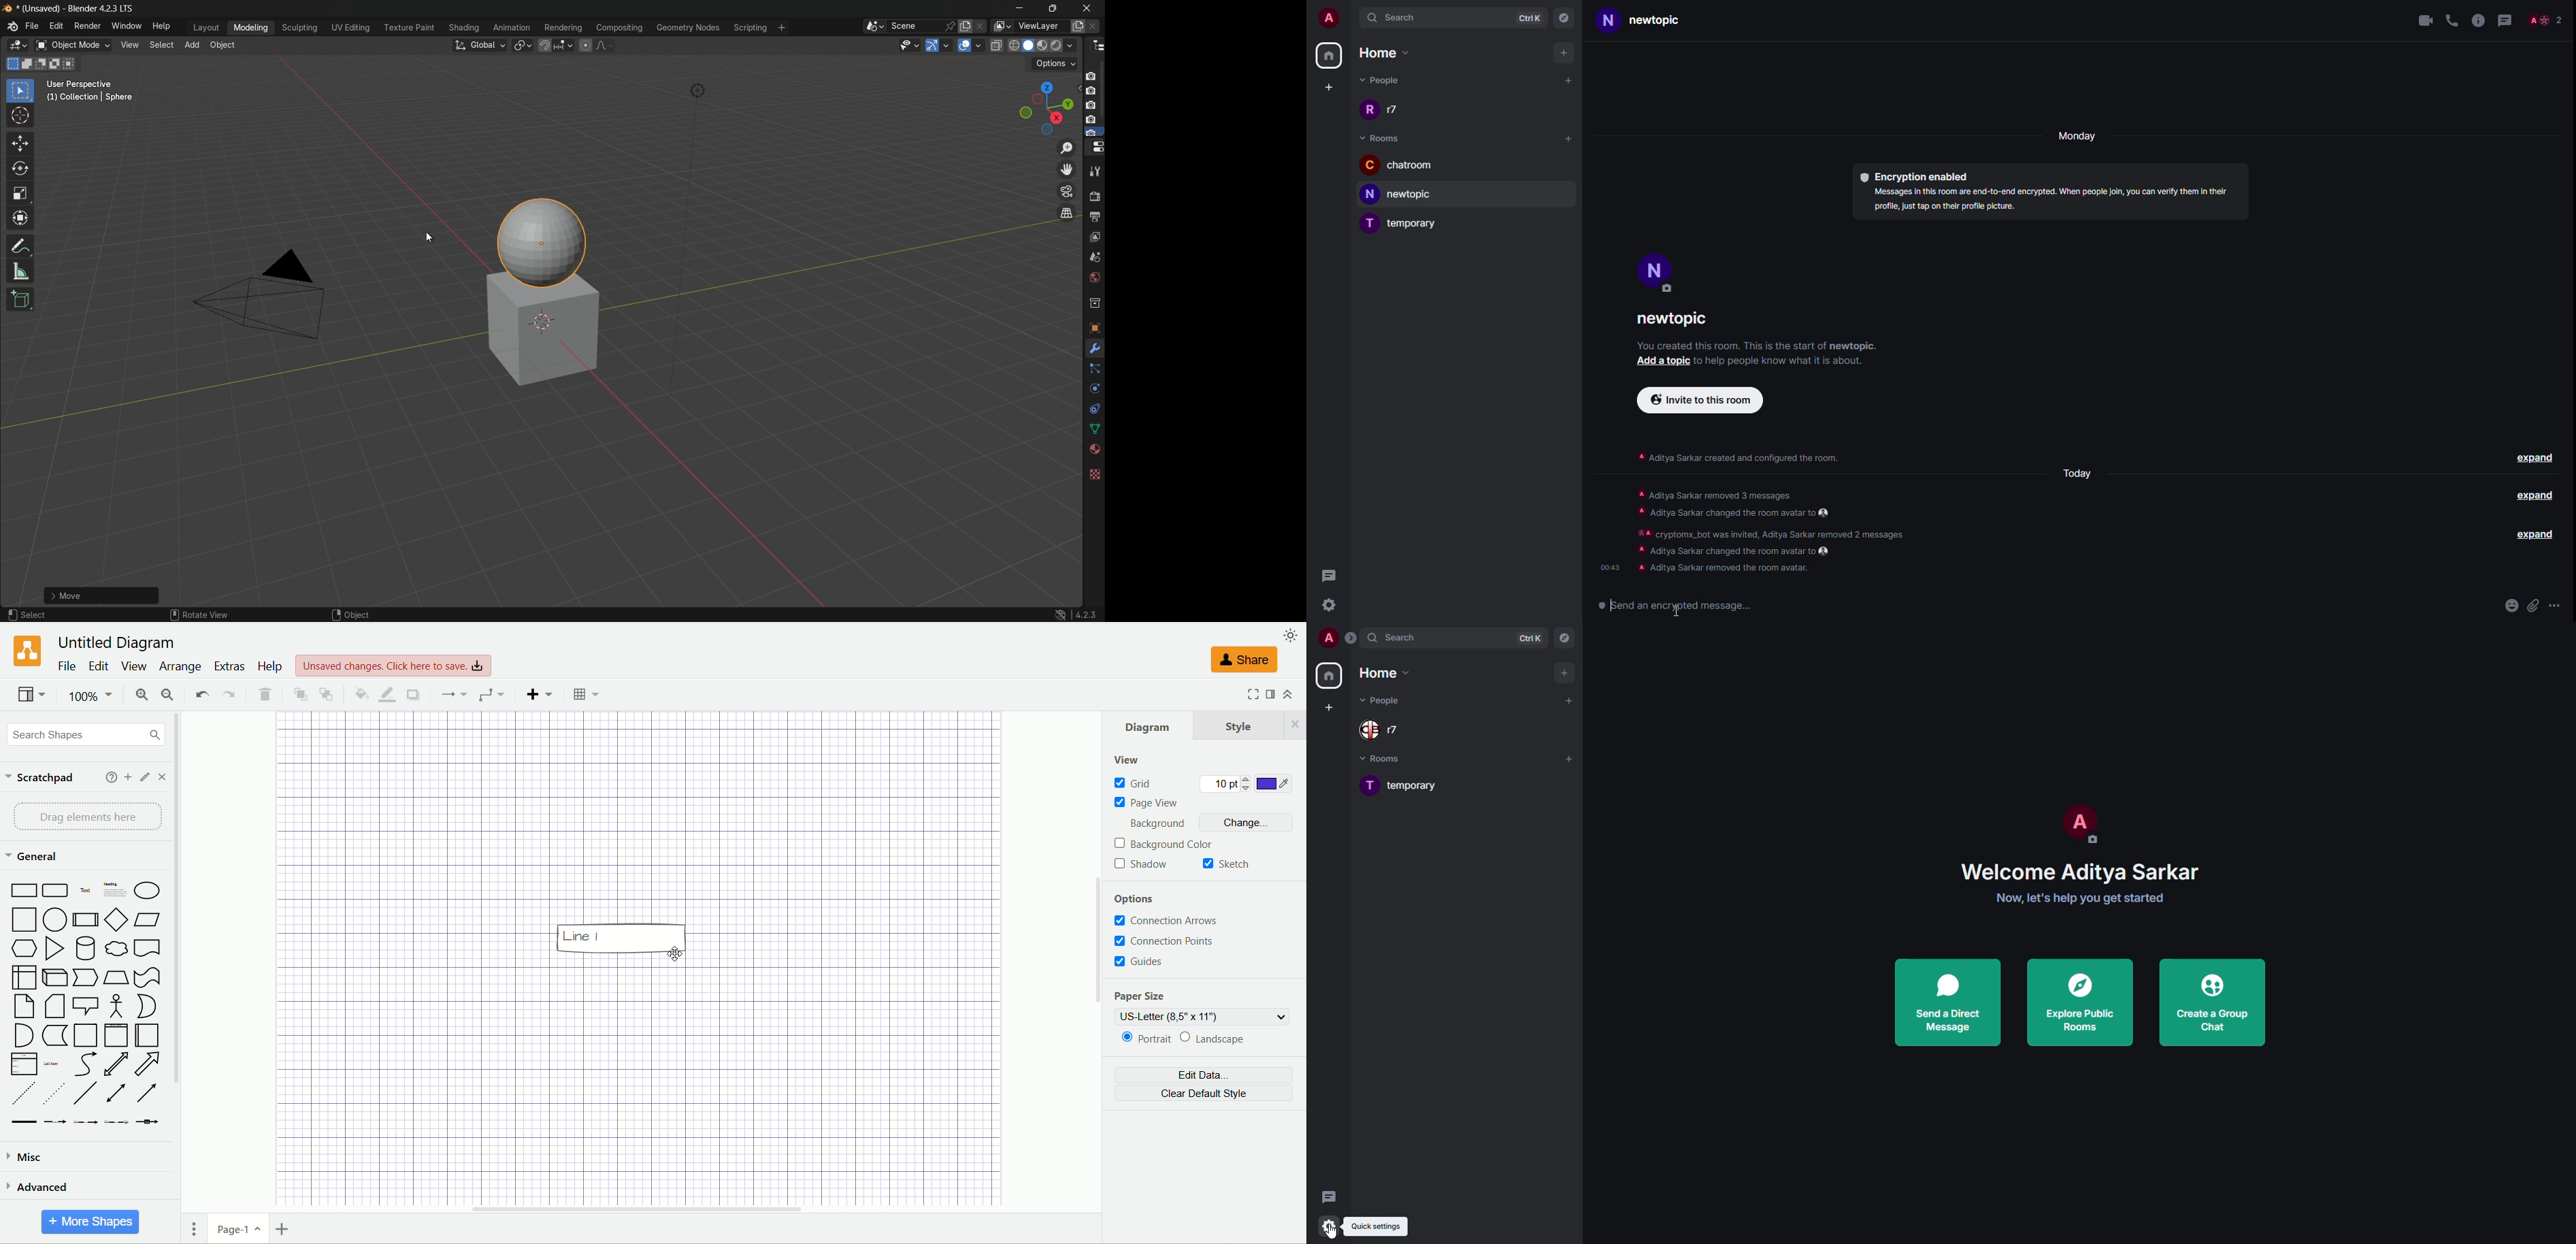  I want to click on guides, so click(1140, 962).